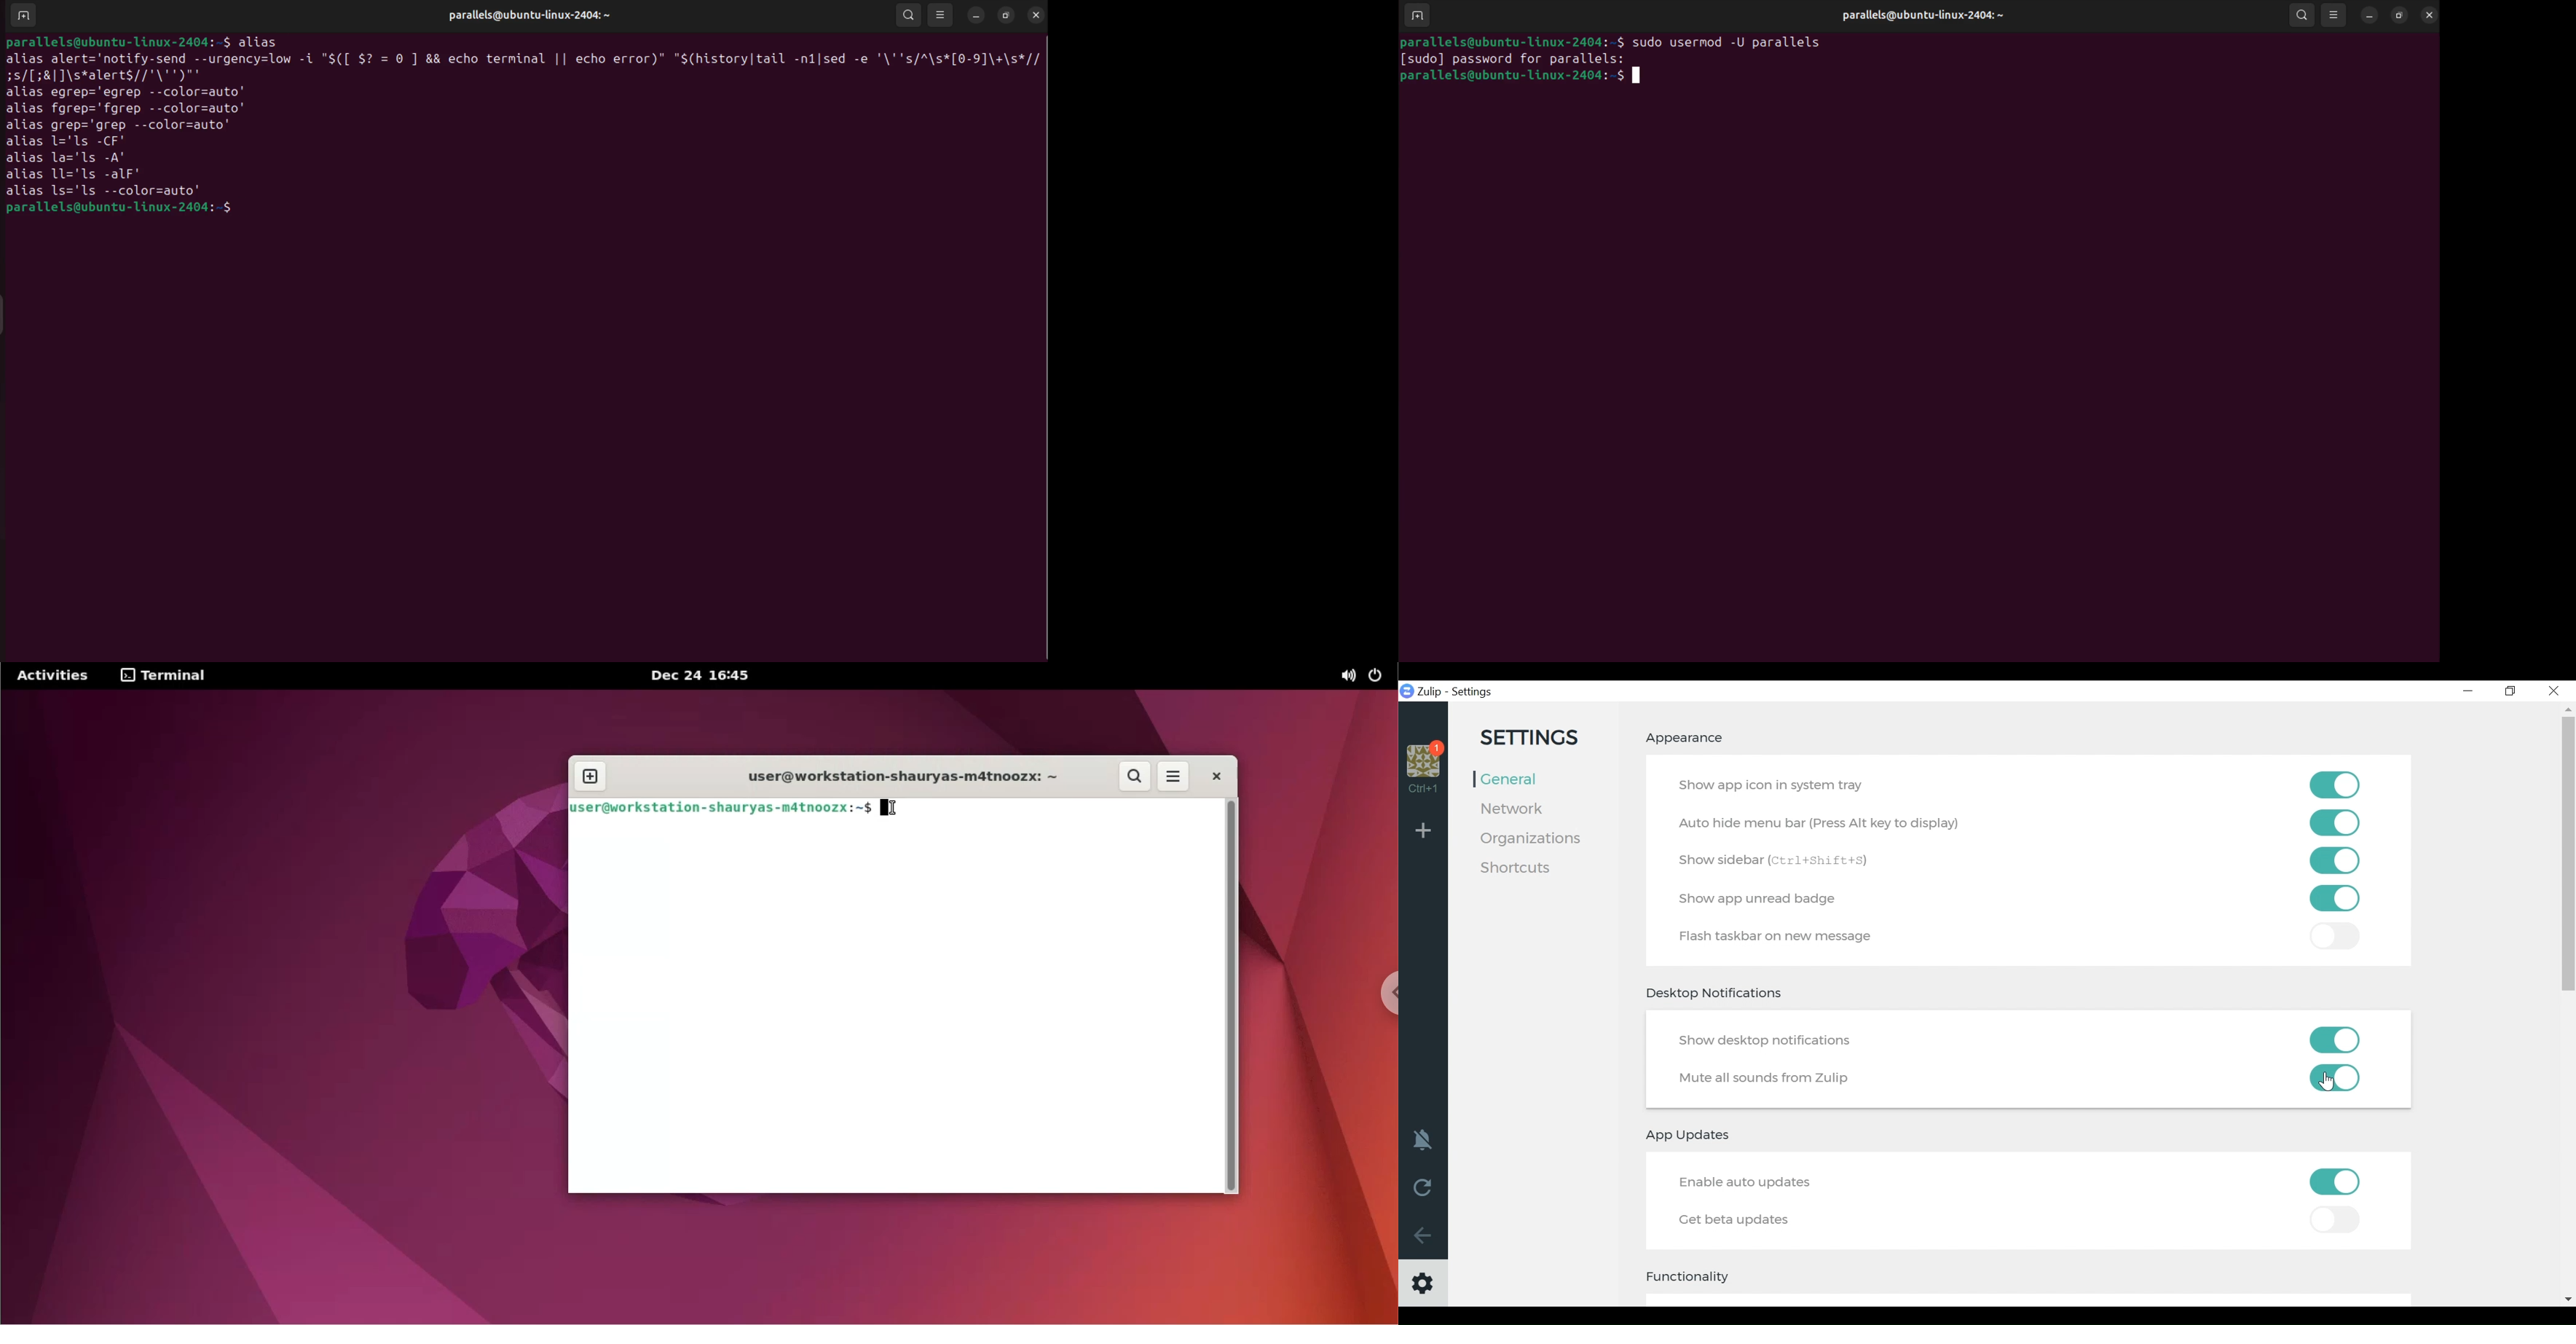  Describe the element at coordinates (1768, 1040) in the screenshot. I see `Show desktop notifications` at that location.